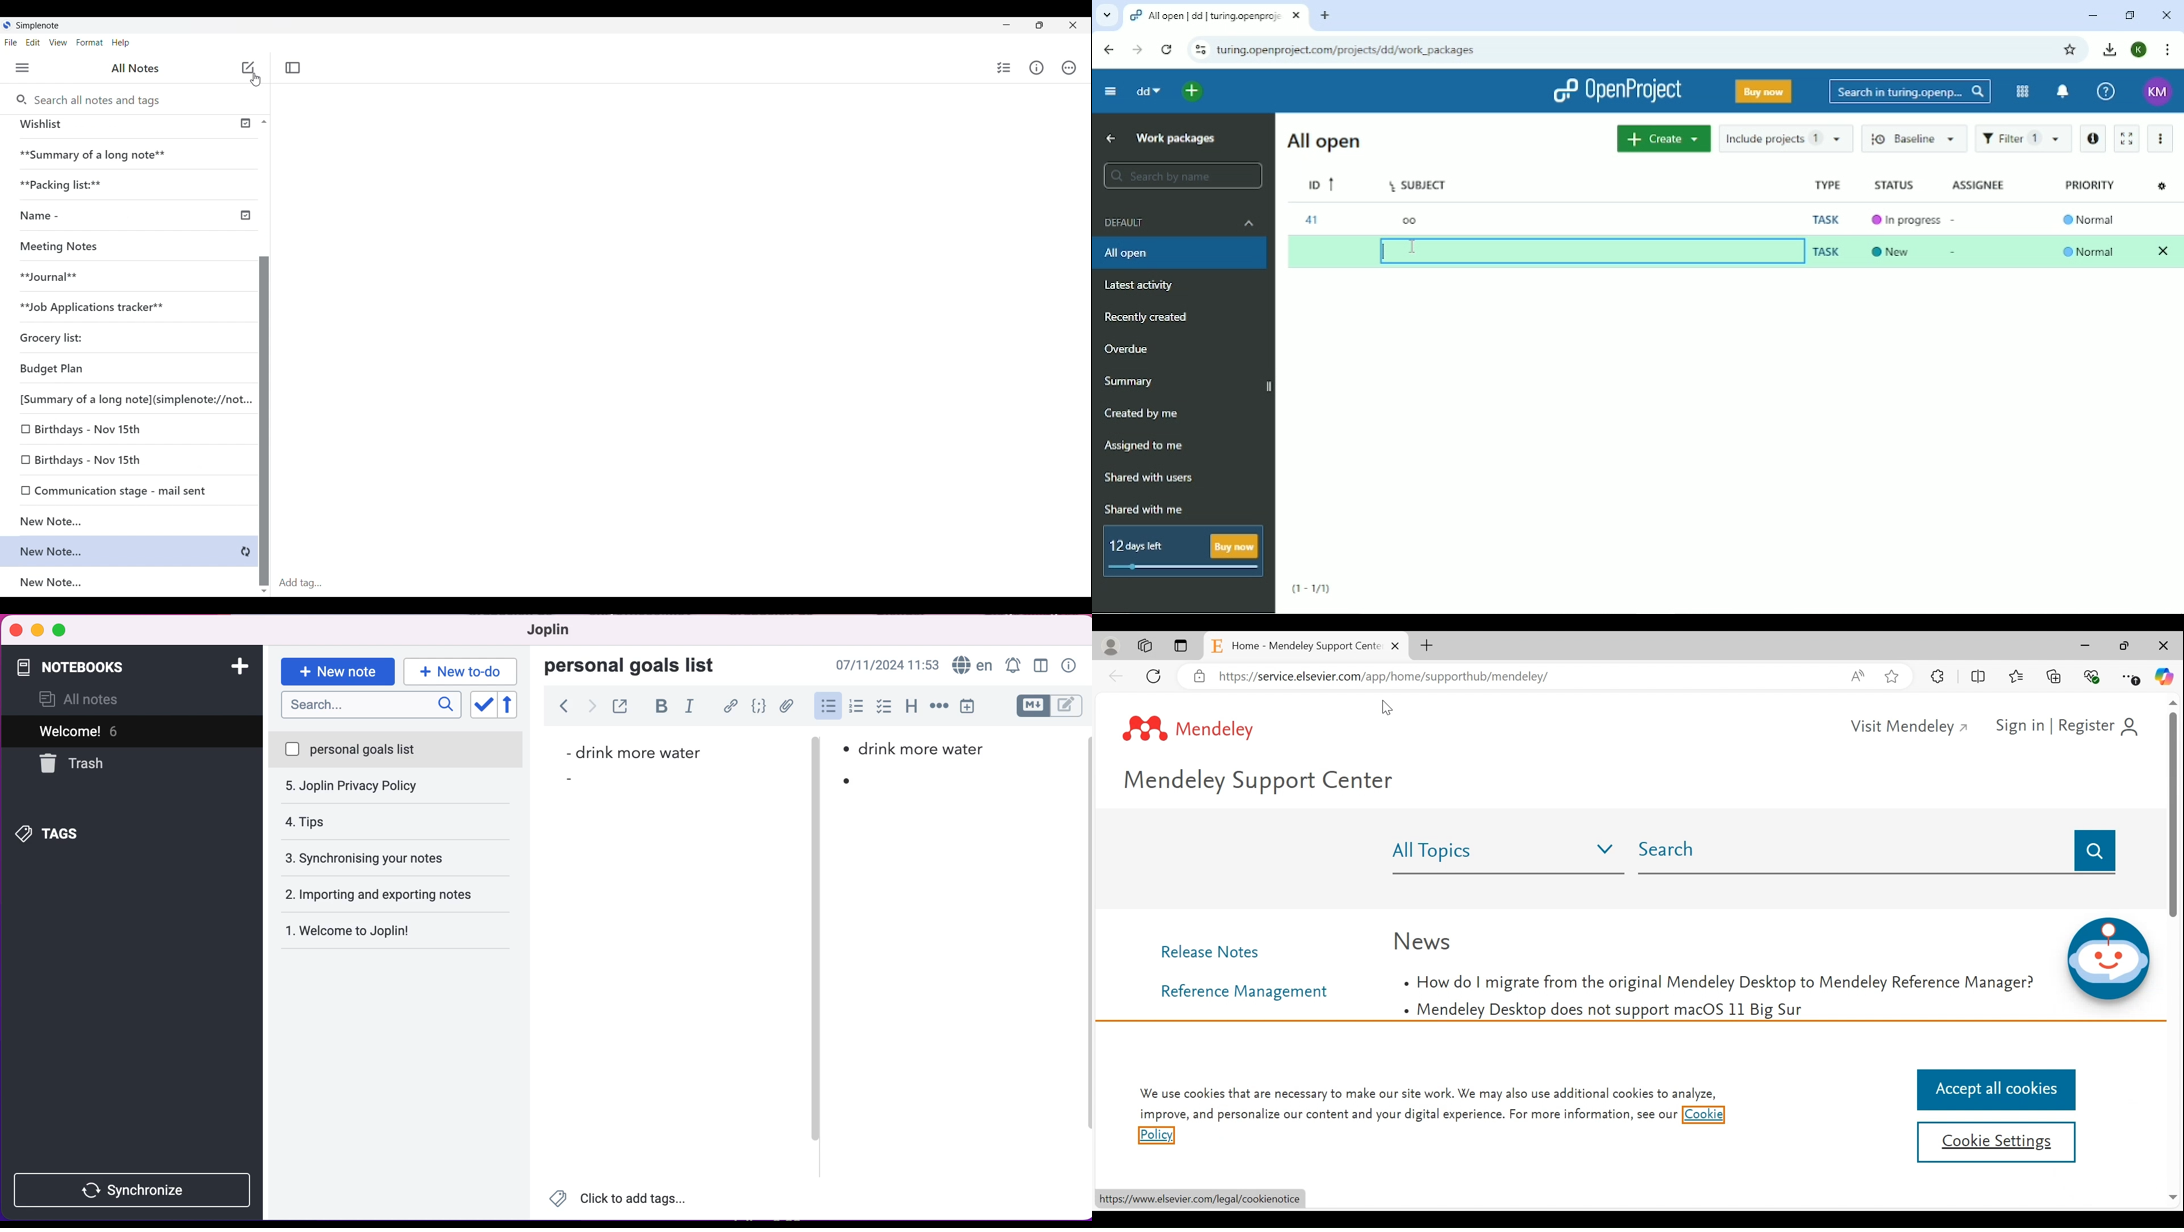 This screenshot has height=1232, width=2184. What do you see at coordinates (1910, 91) in the screenshot?
I see `Search` at bounding box center [1910, 91].